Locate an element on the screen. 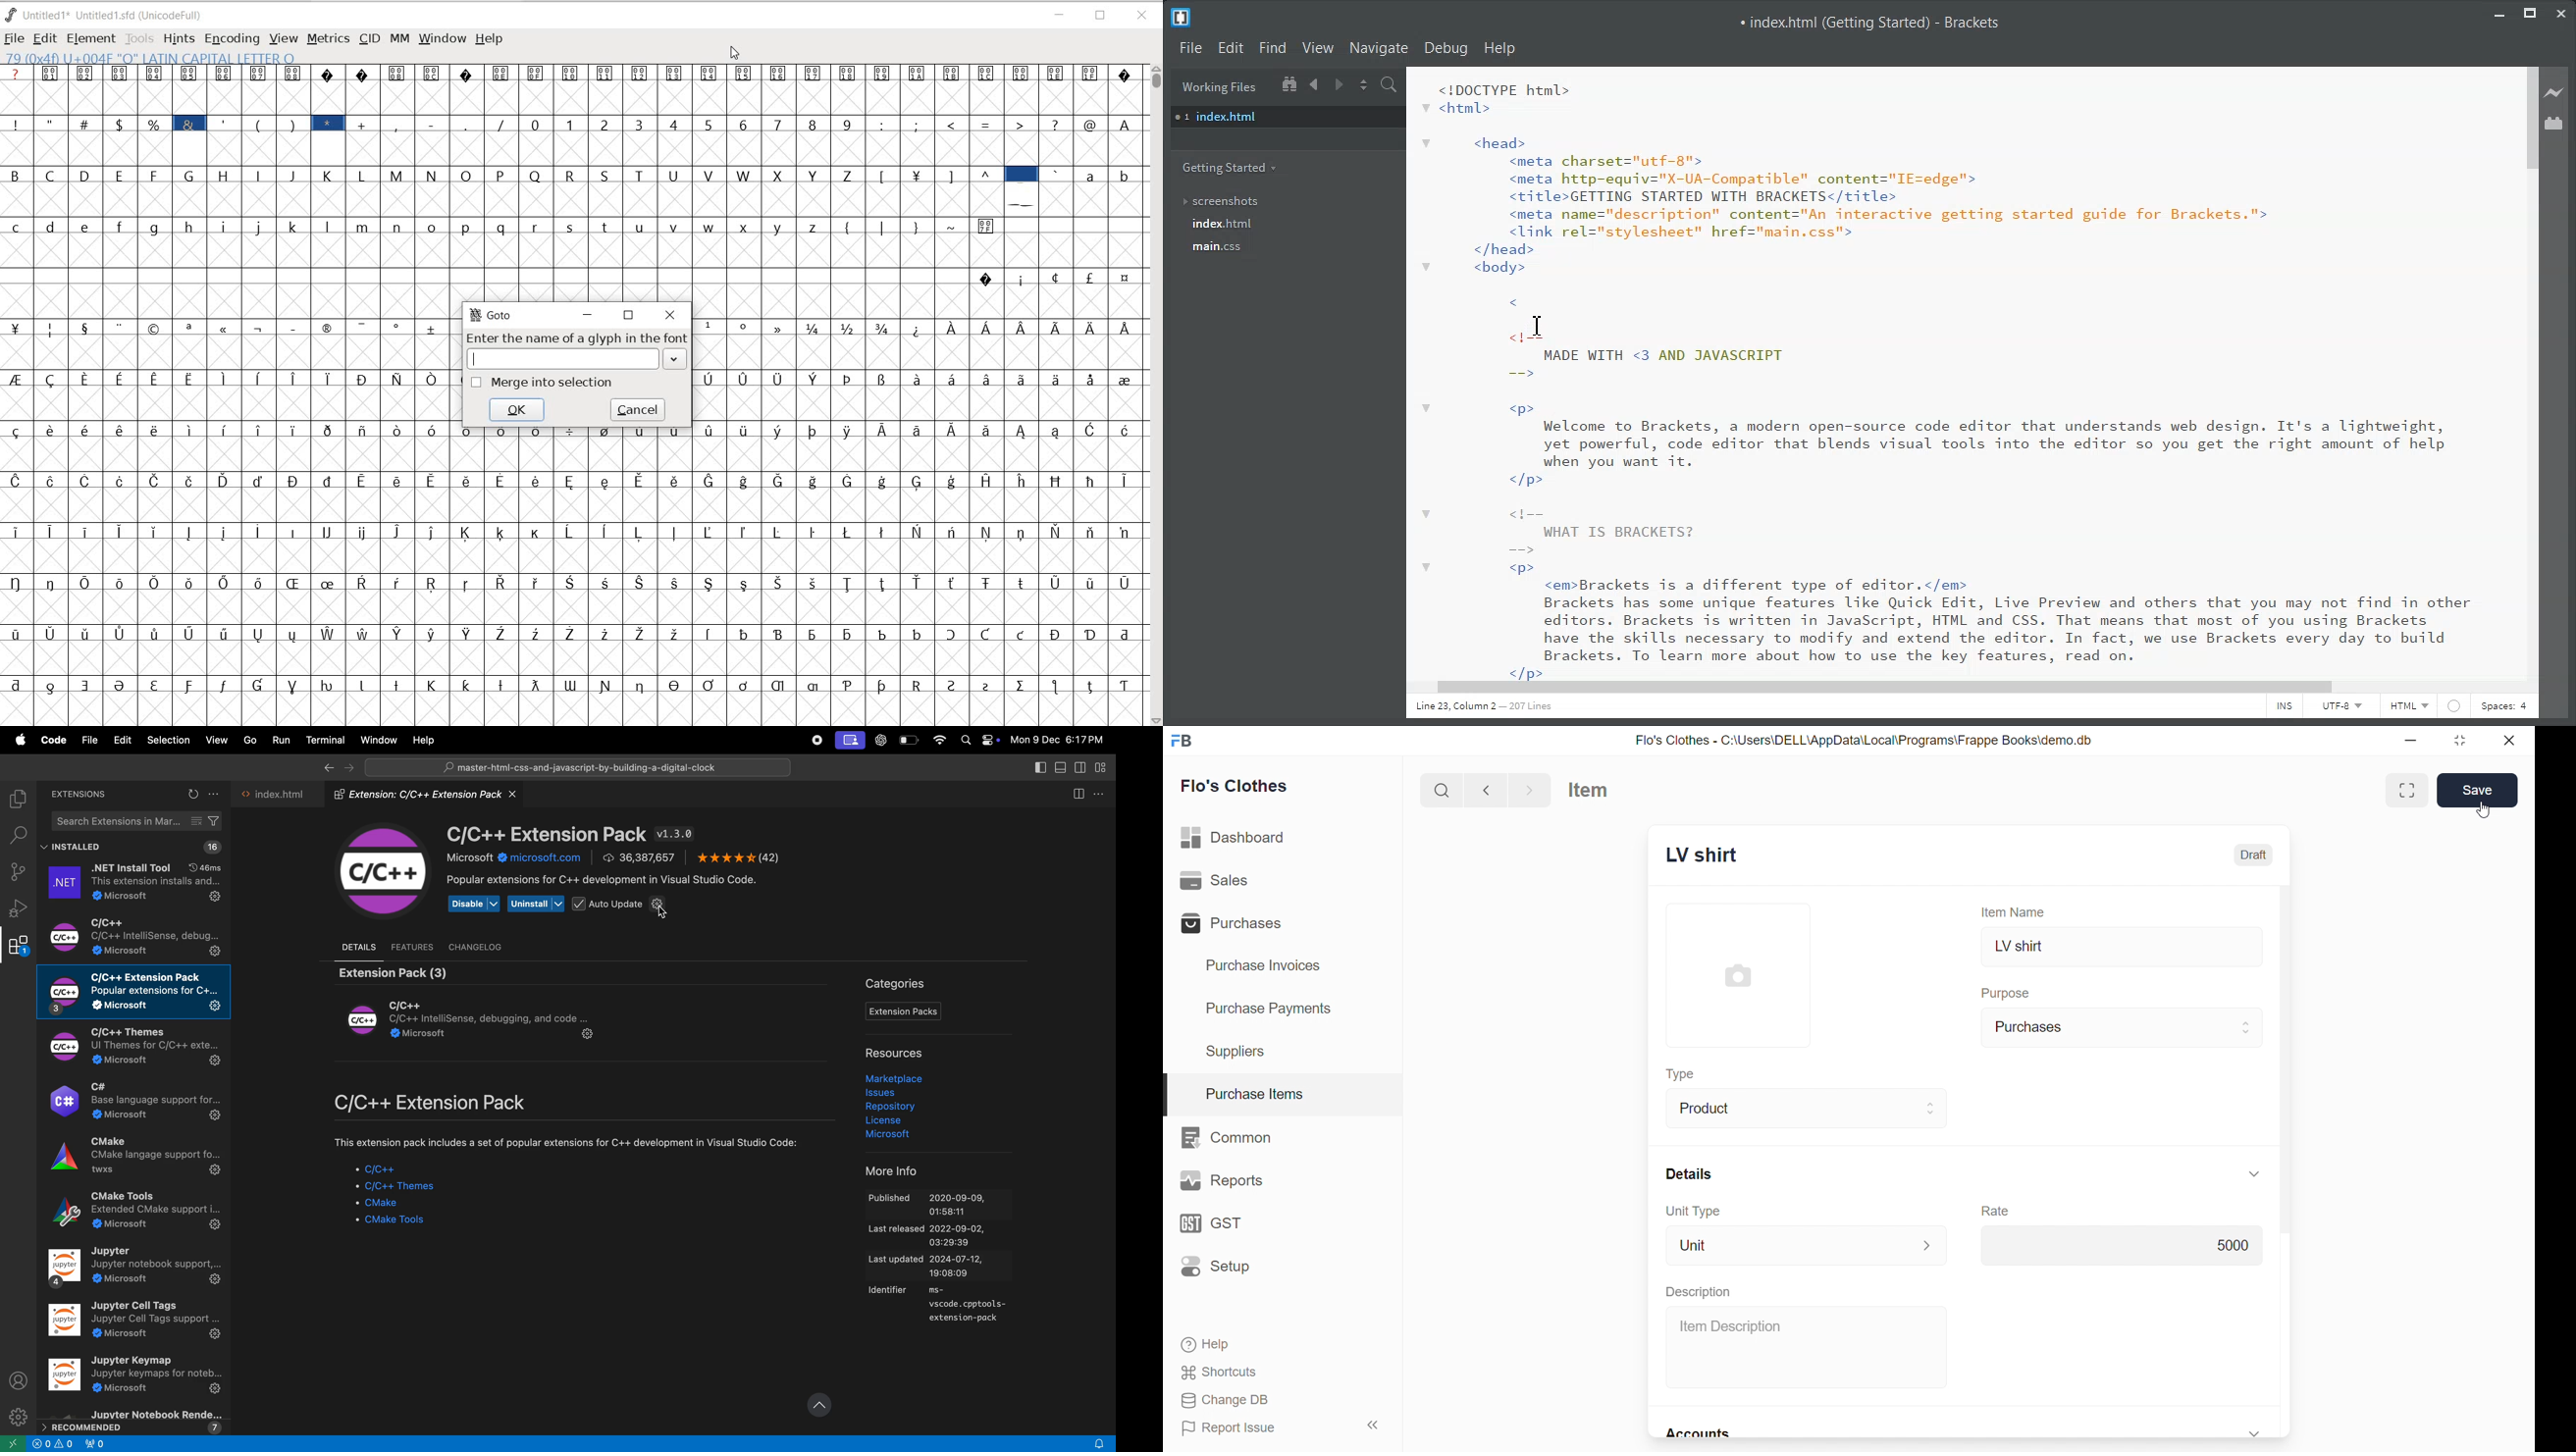  WINDOW is located at coordinates (442, 38).